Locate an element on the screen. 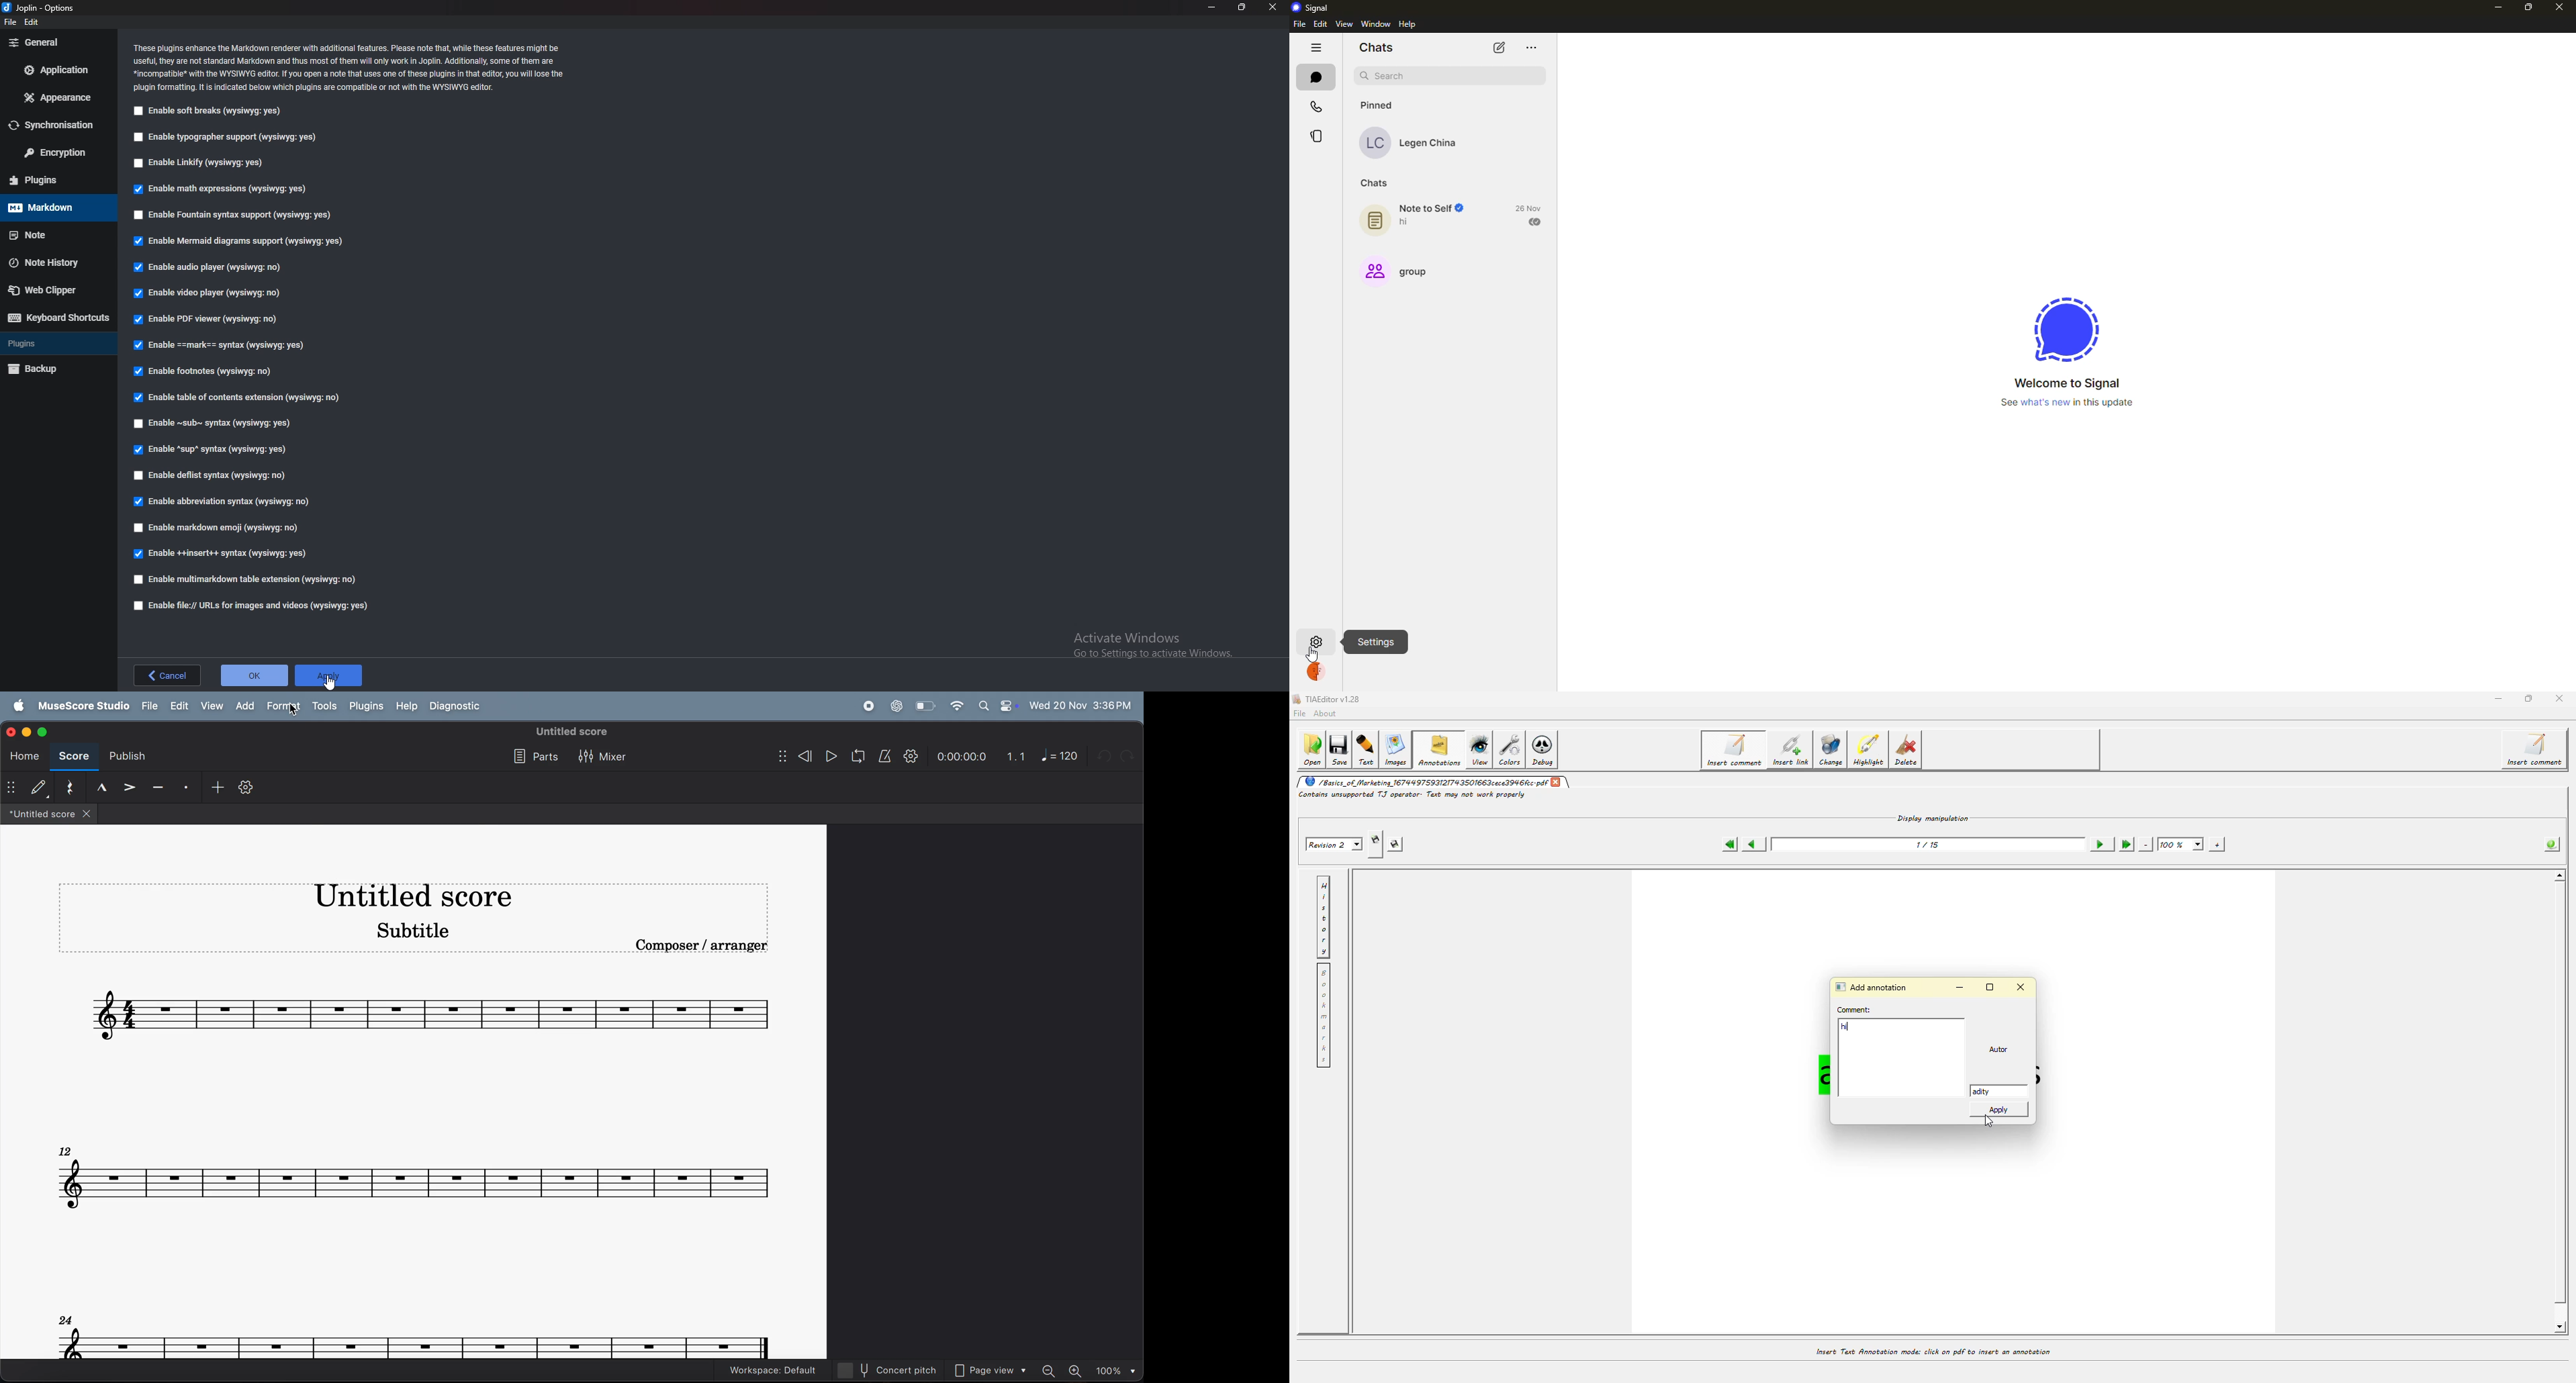 The height and width of the screenshot is (1400, 2576). close is located at coordinates (2559, 7).